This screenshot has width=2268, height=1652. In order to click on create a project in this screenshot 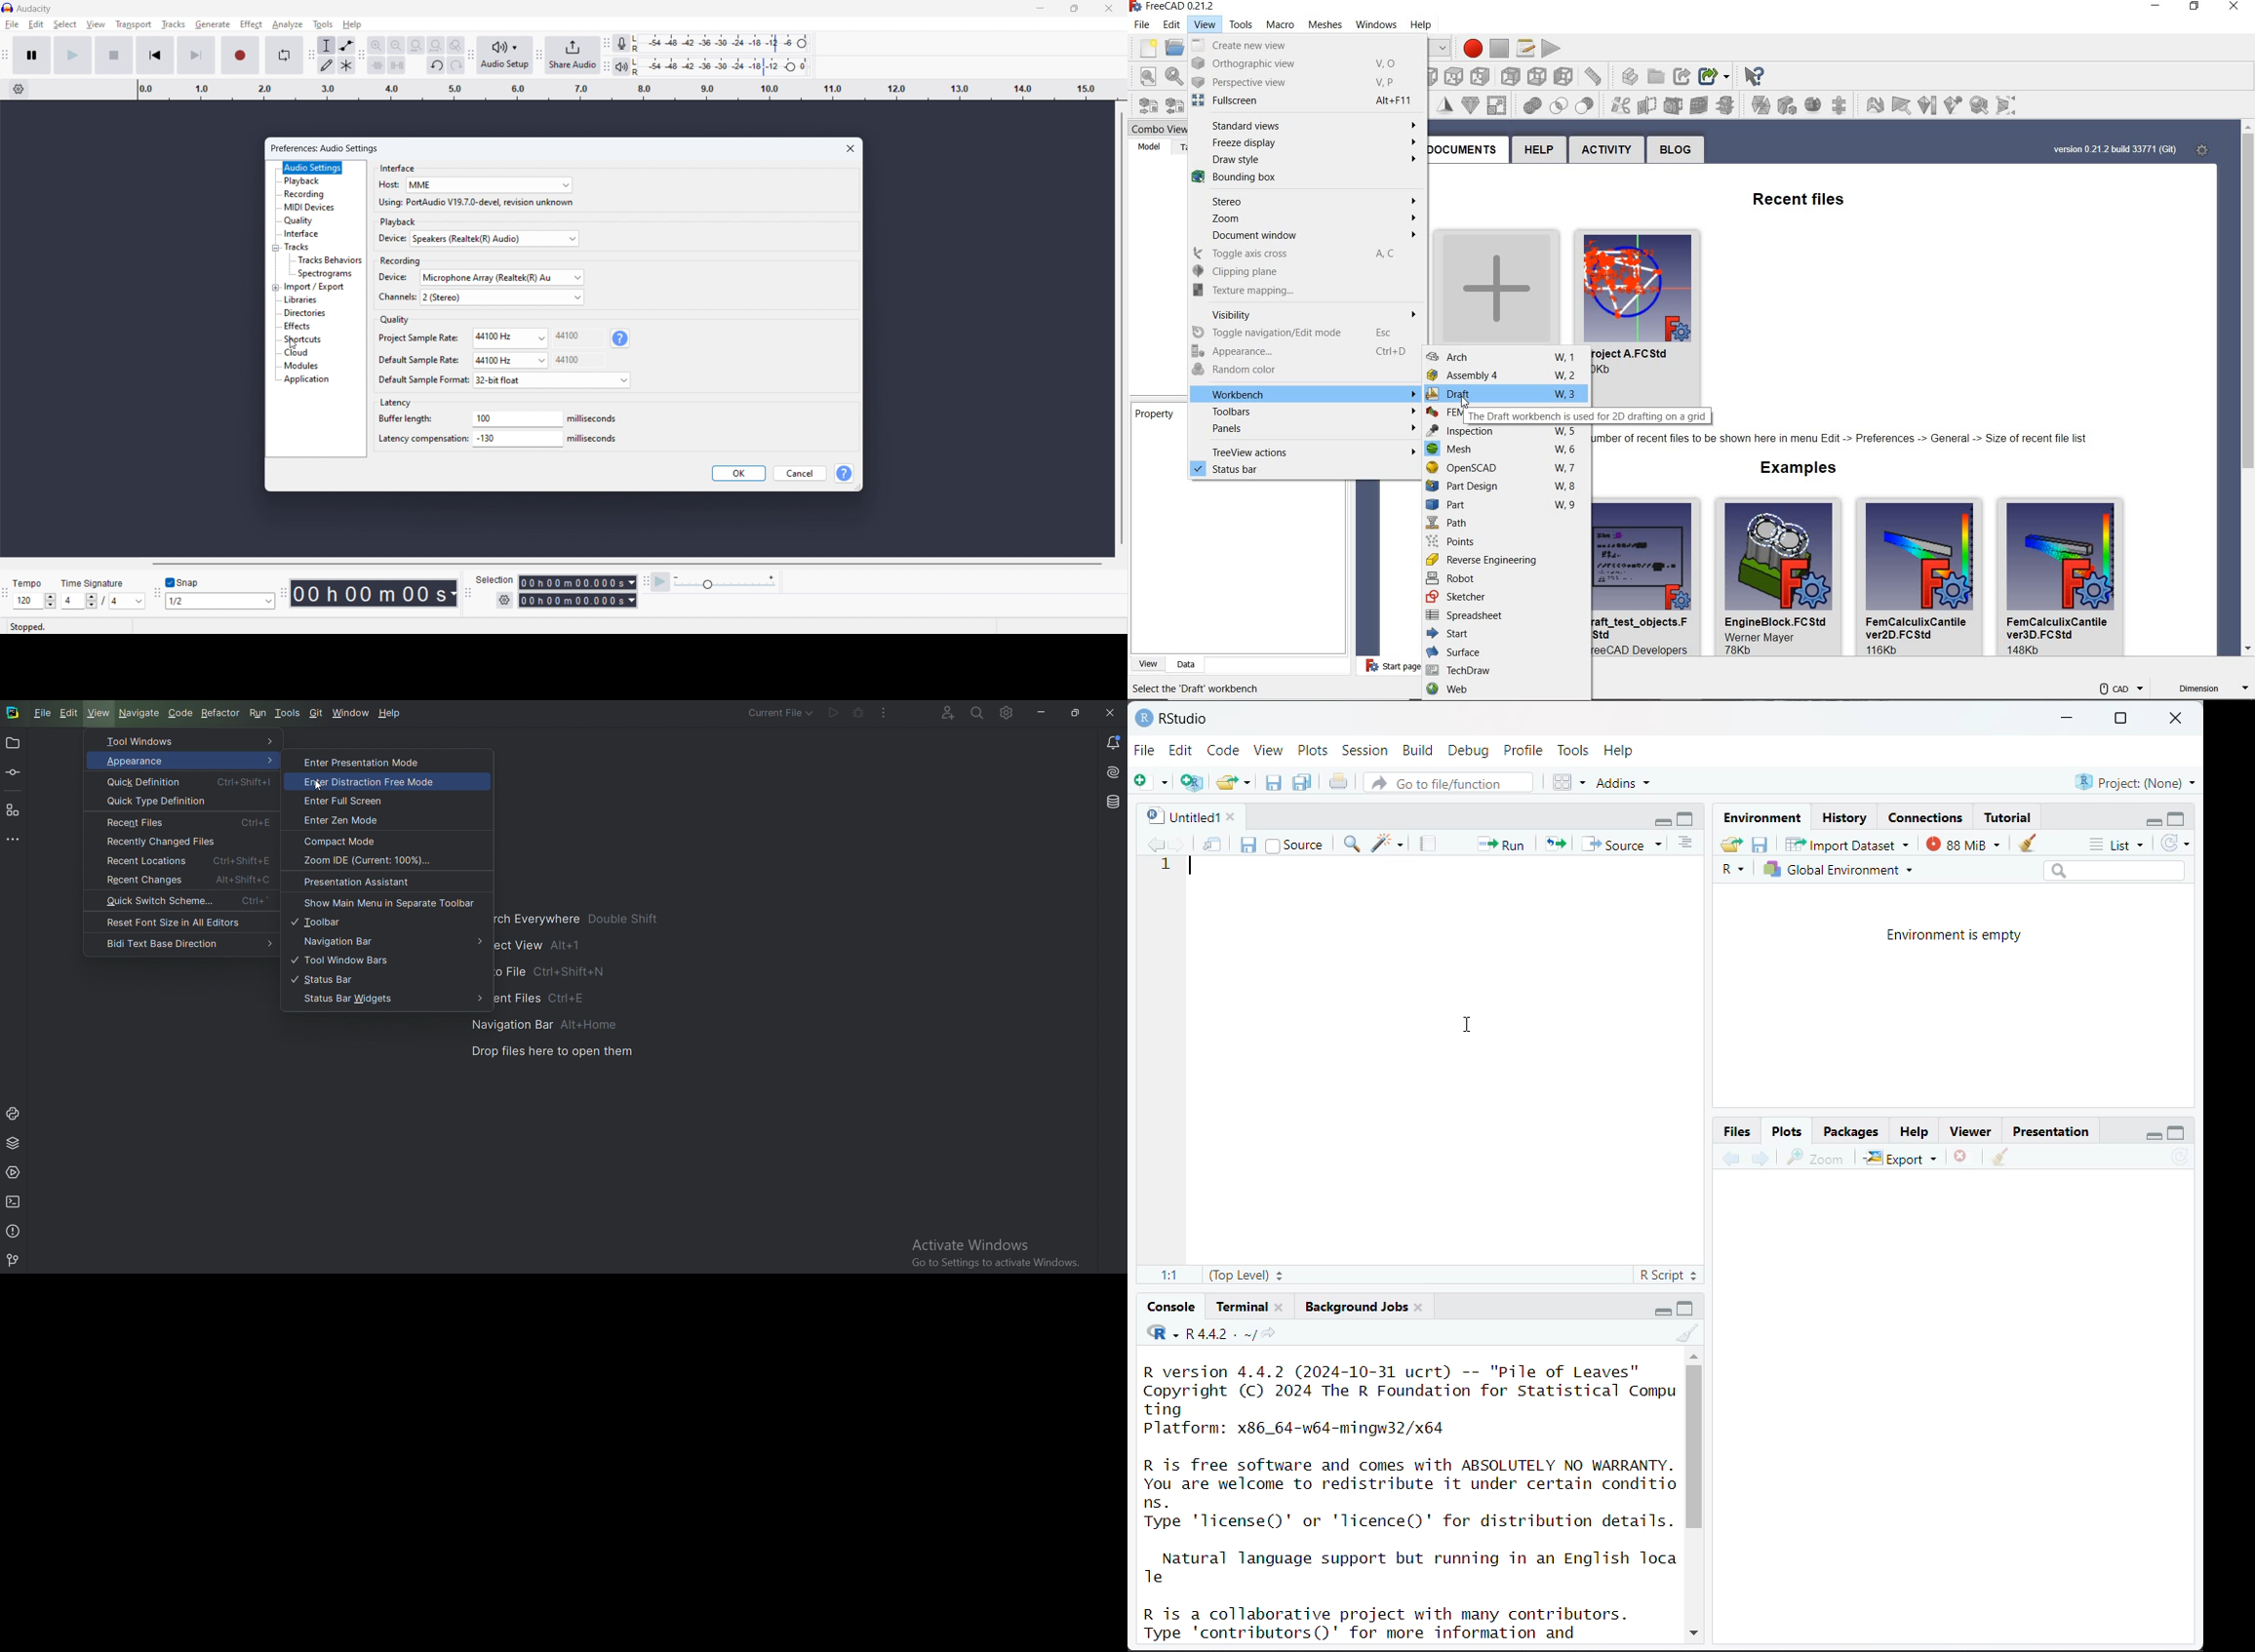, I will do `click(1192, 782)`.